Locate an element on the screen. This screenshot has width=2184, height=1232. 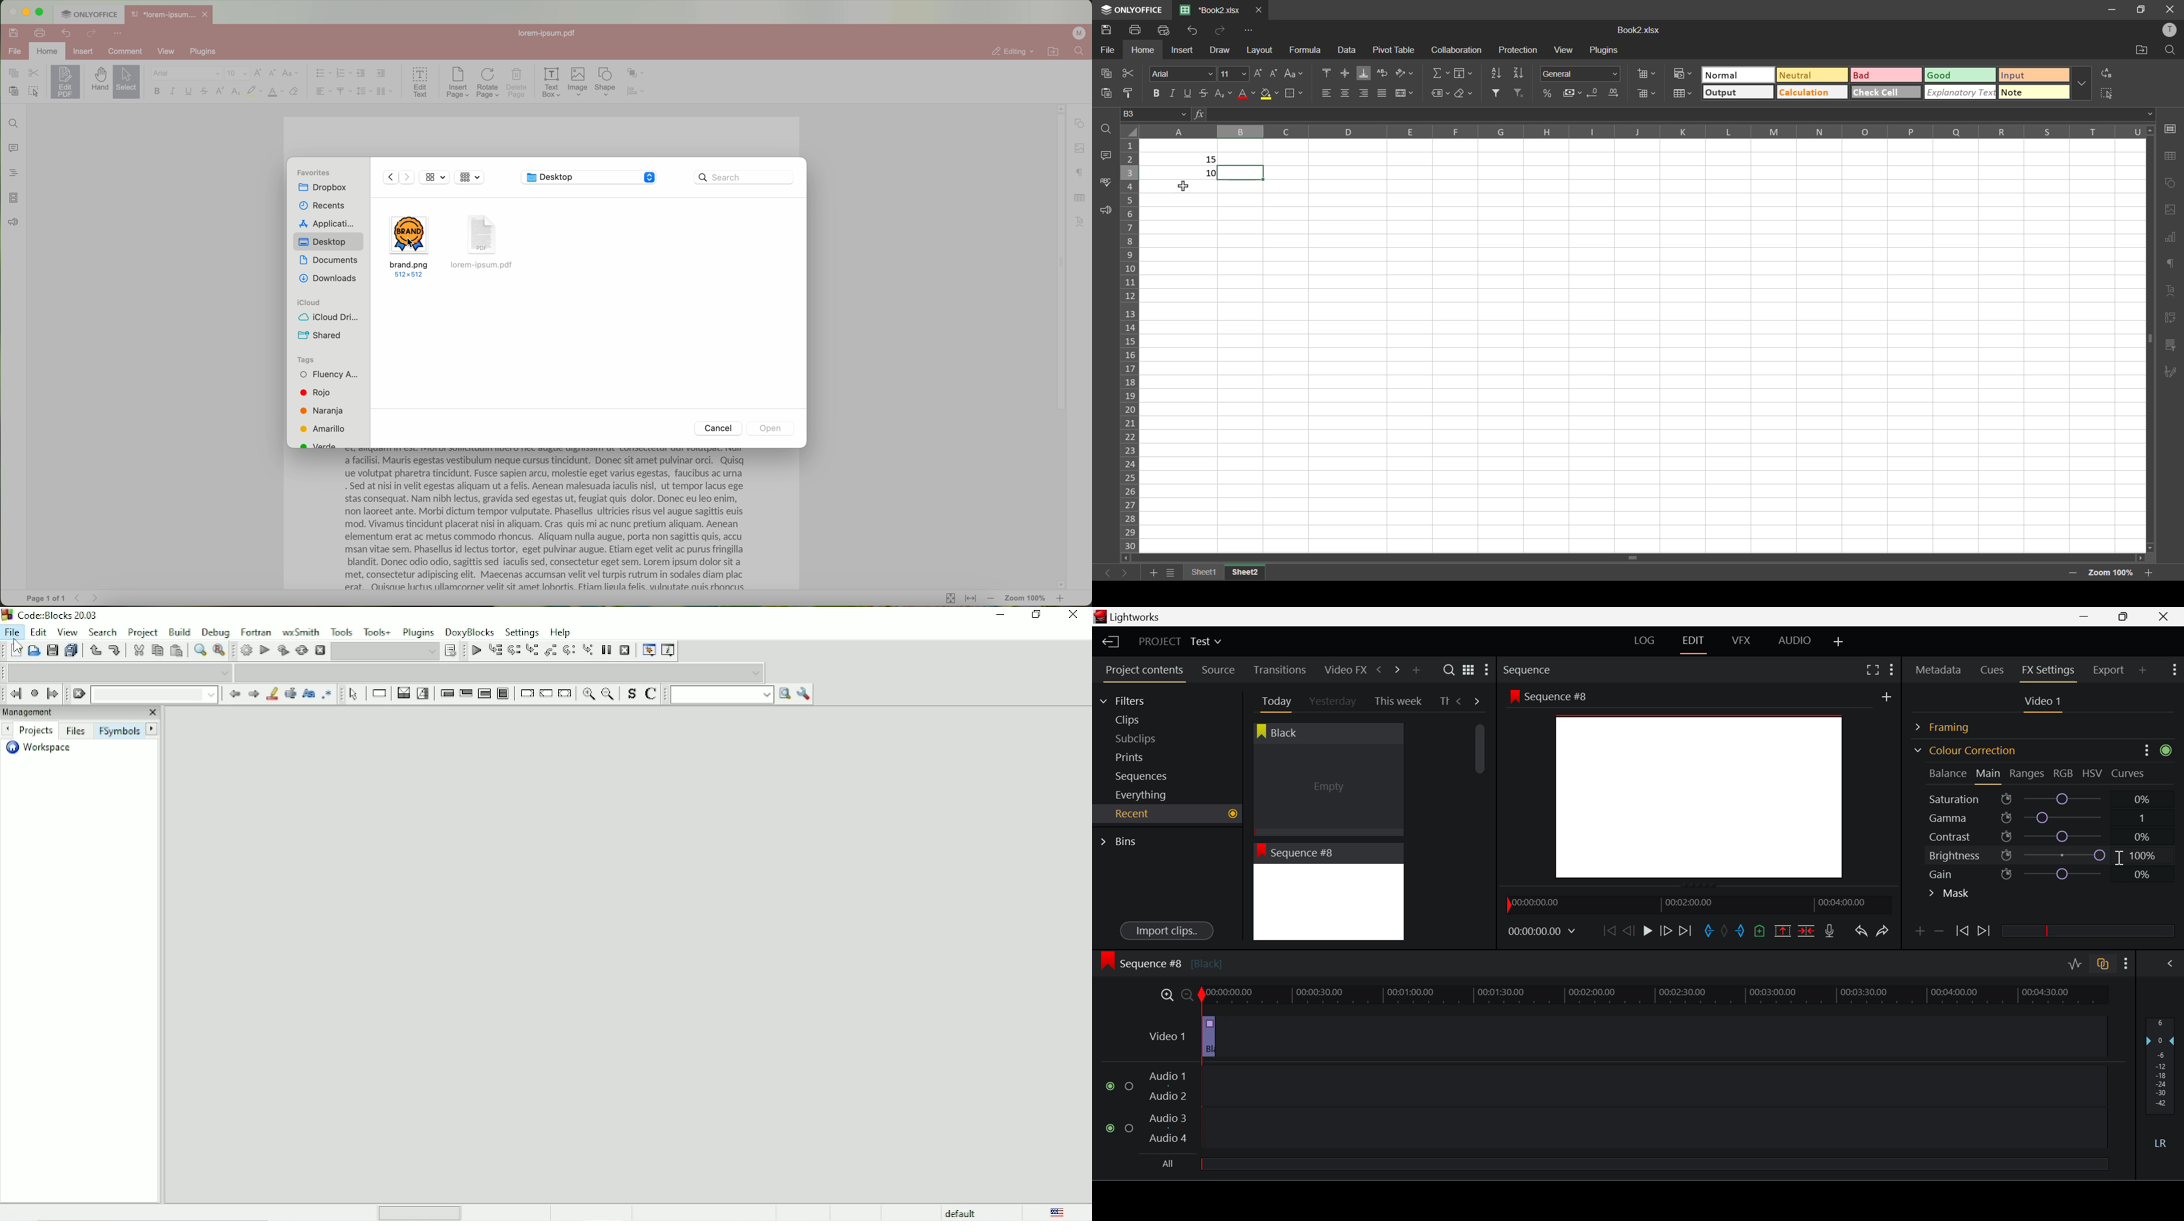
paste is located at coordinates (14, 92).